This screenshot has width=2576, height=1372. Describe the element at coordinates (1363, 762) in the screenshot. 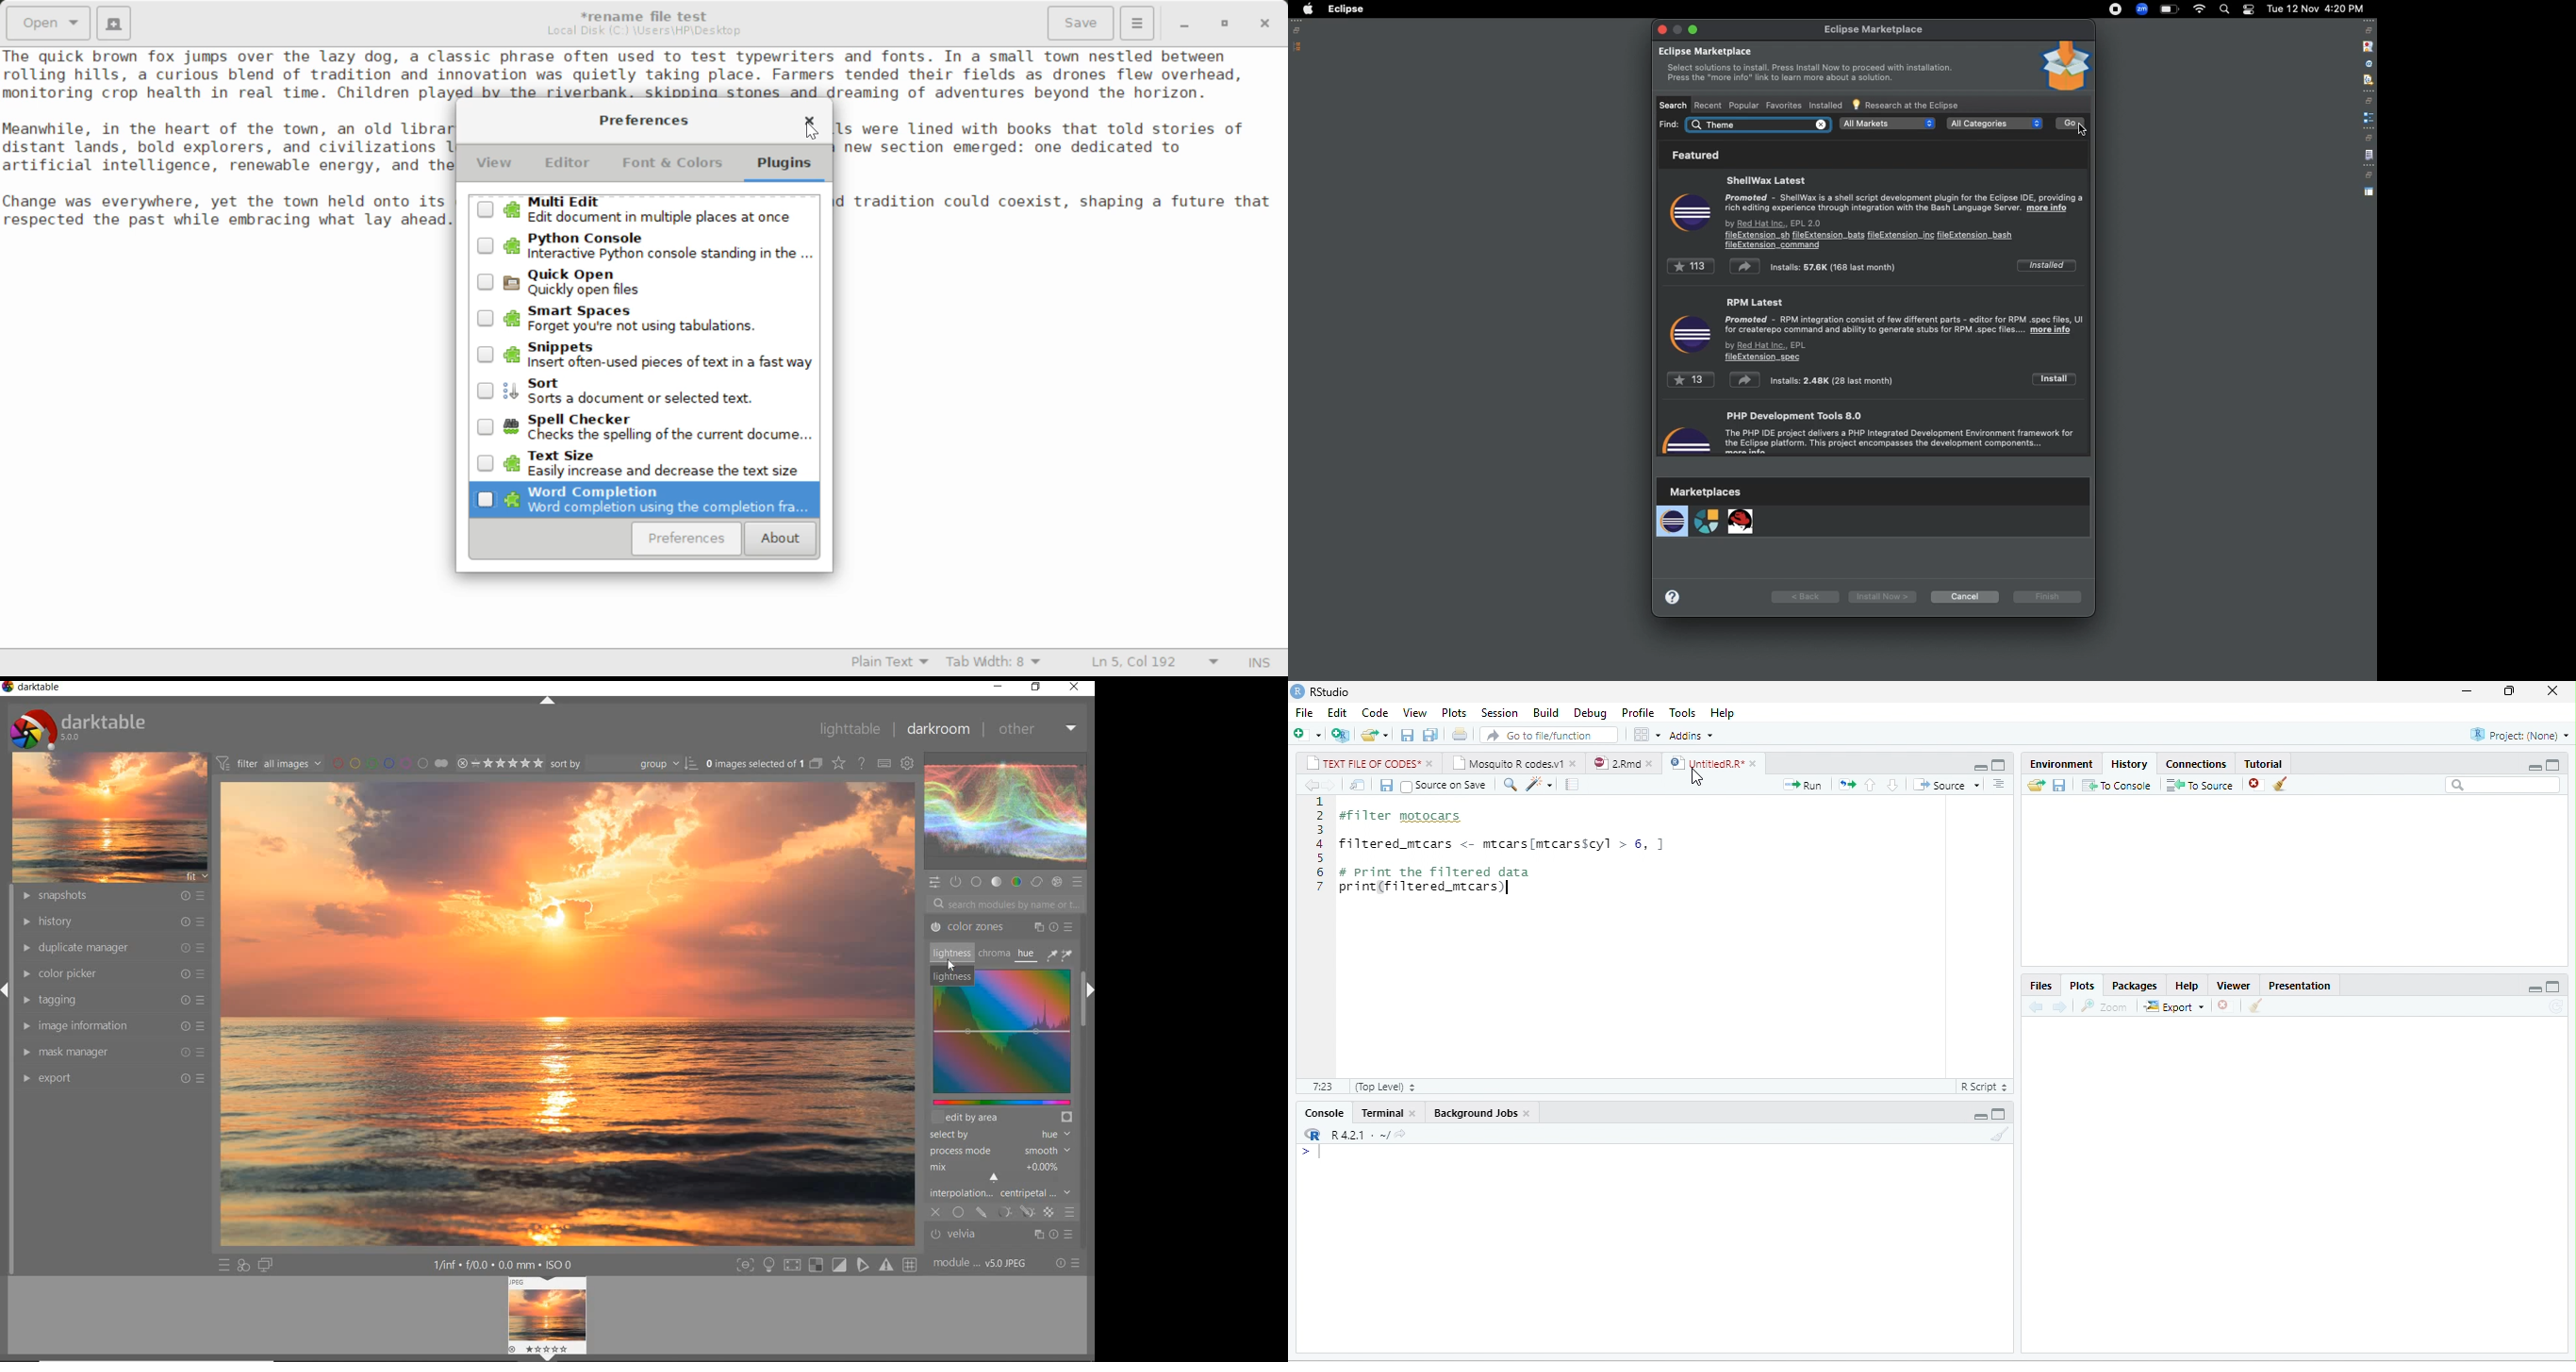

I see `TEXT FILE OF CODES` at that location.